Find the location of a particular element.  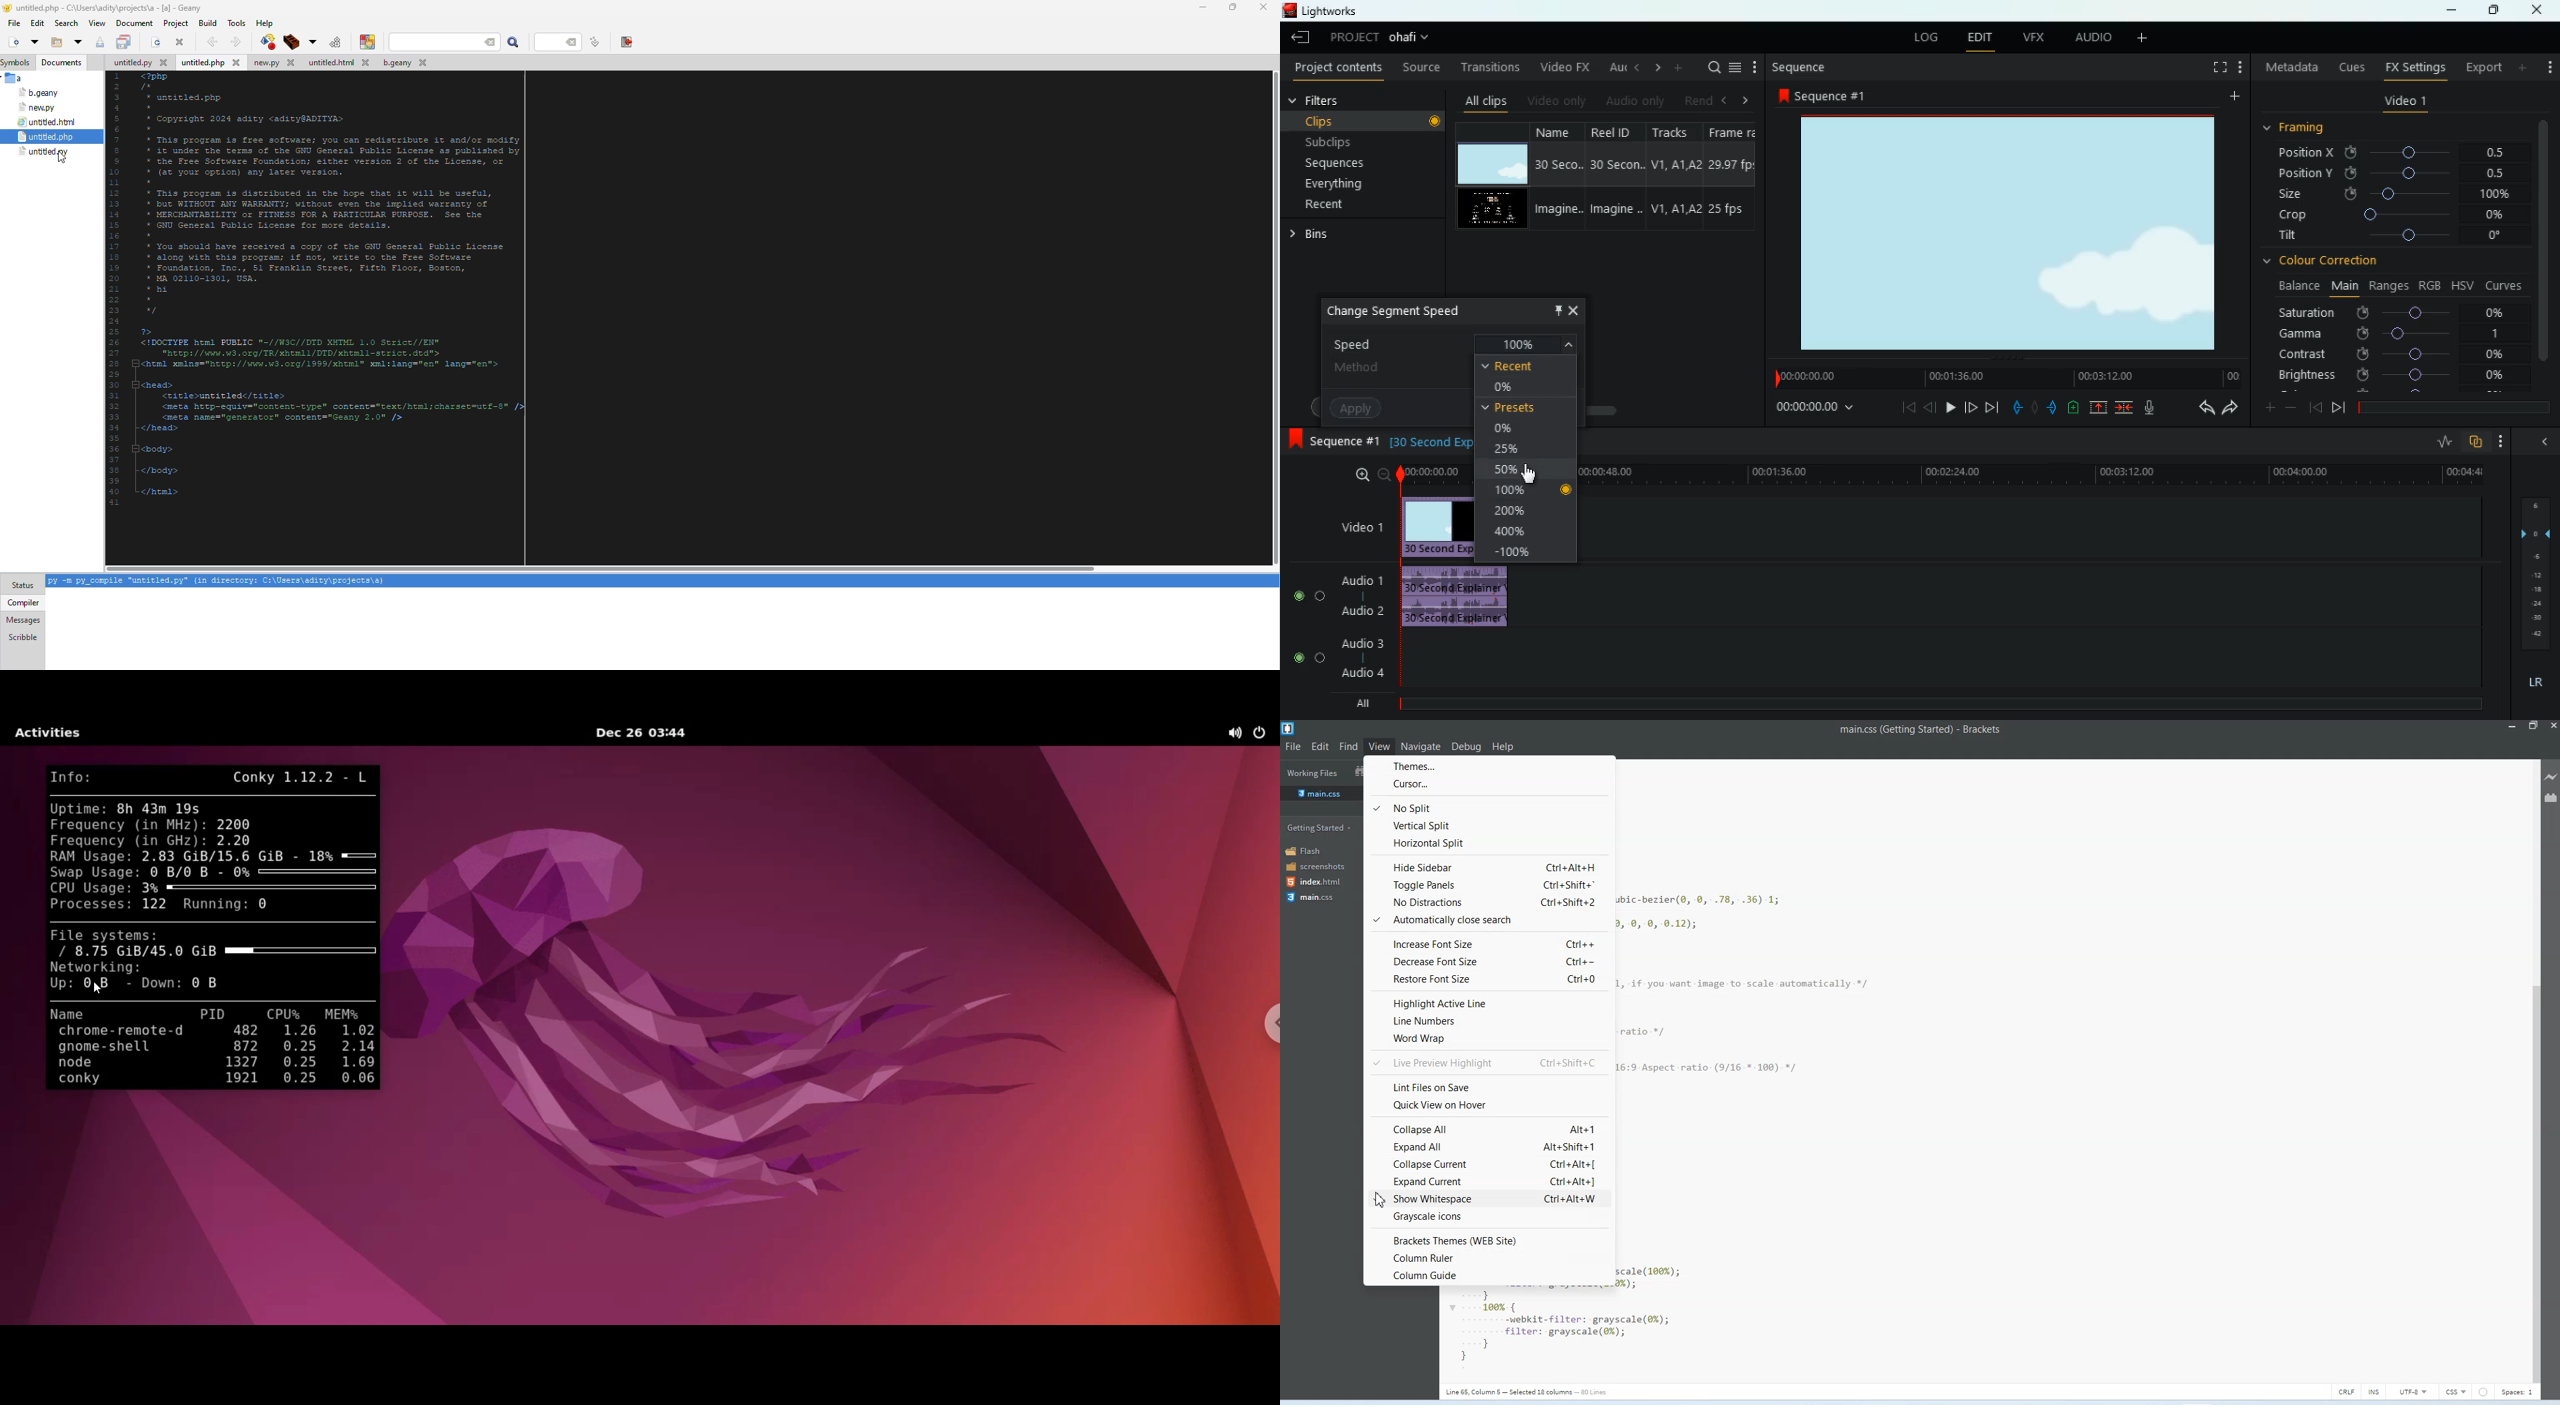

time is located at coordinates (1818, 409).